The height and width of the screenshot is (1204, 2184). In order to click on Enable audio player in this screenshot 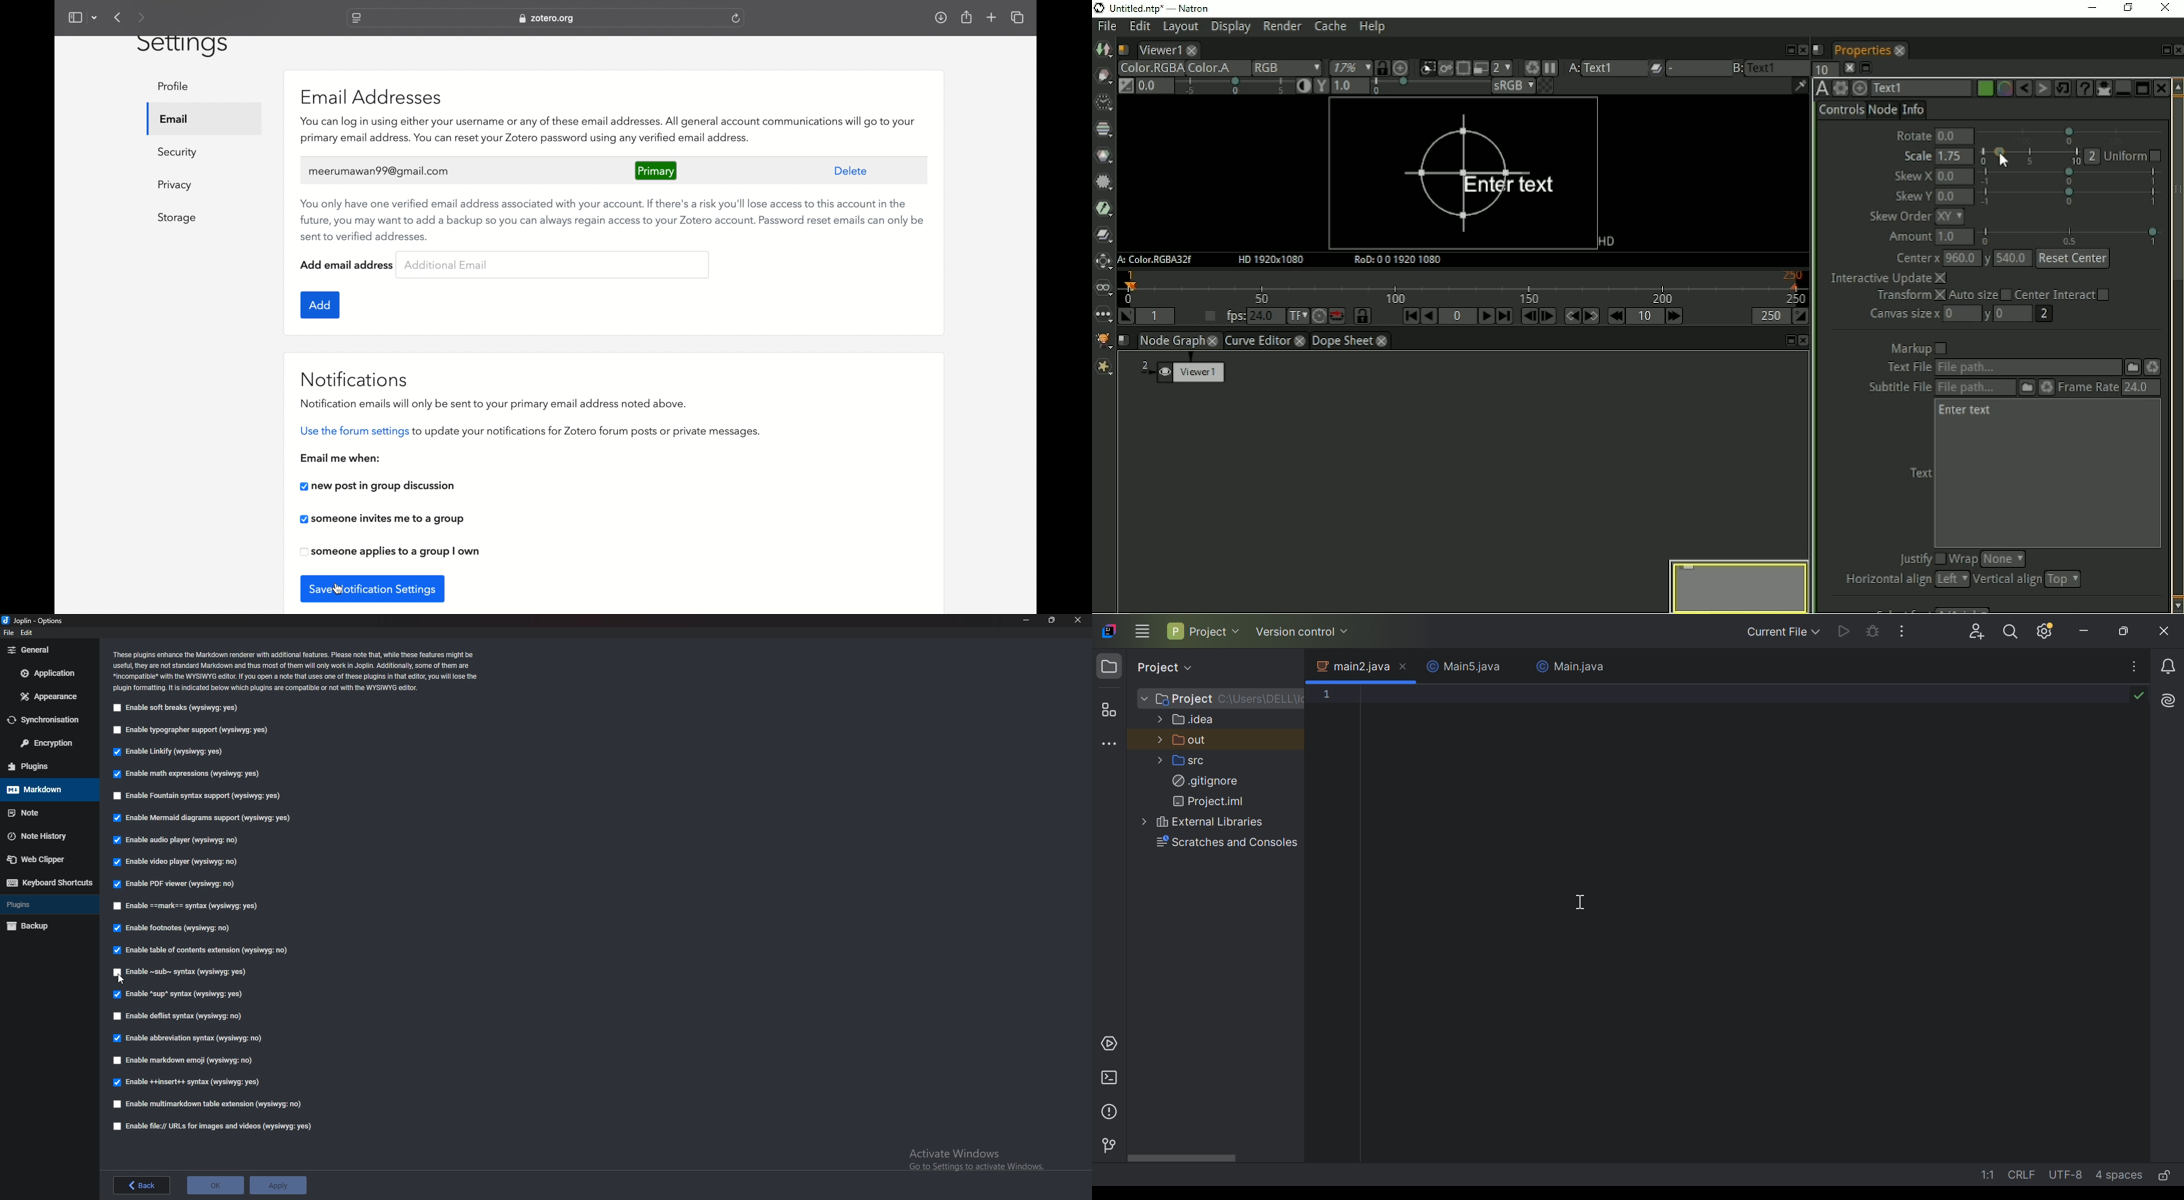, I will do `click(180, 840)`.